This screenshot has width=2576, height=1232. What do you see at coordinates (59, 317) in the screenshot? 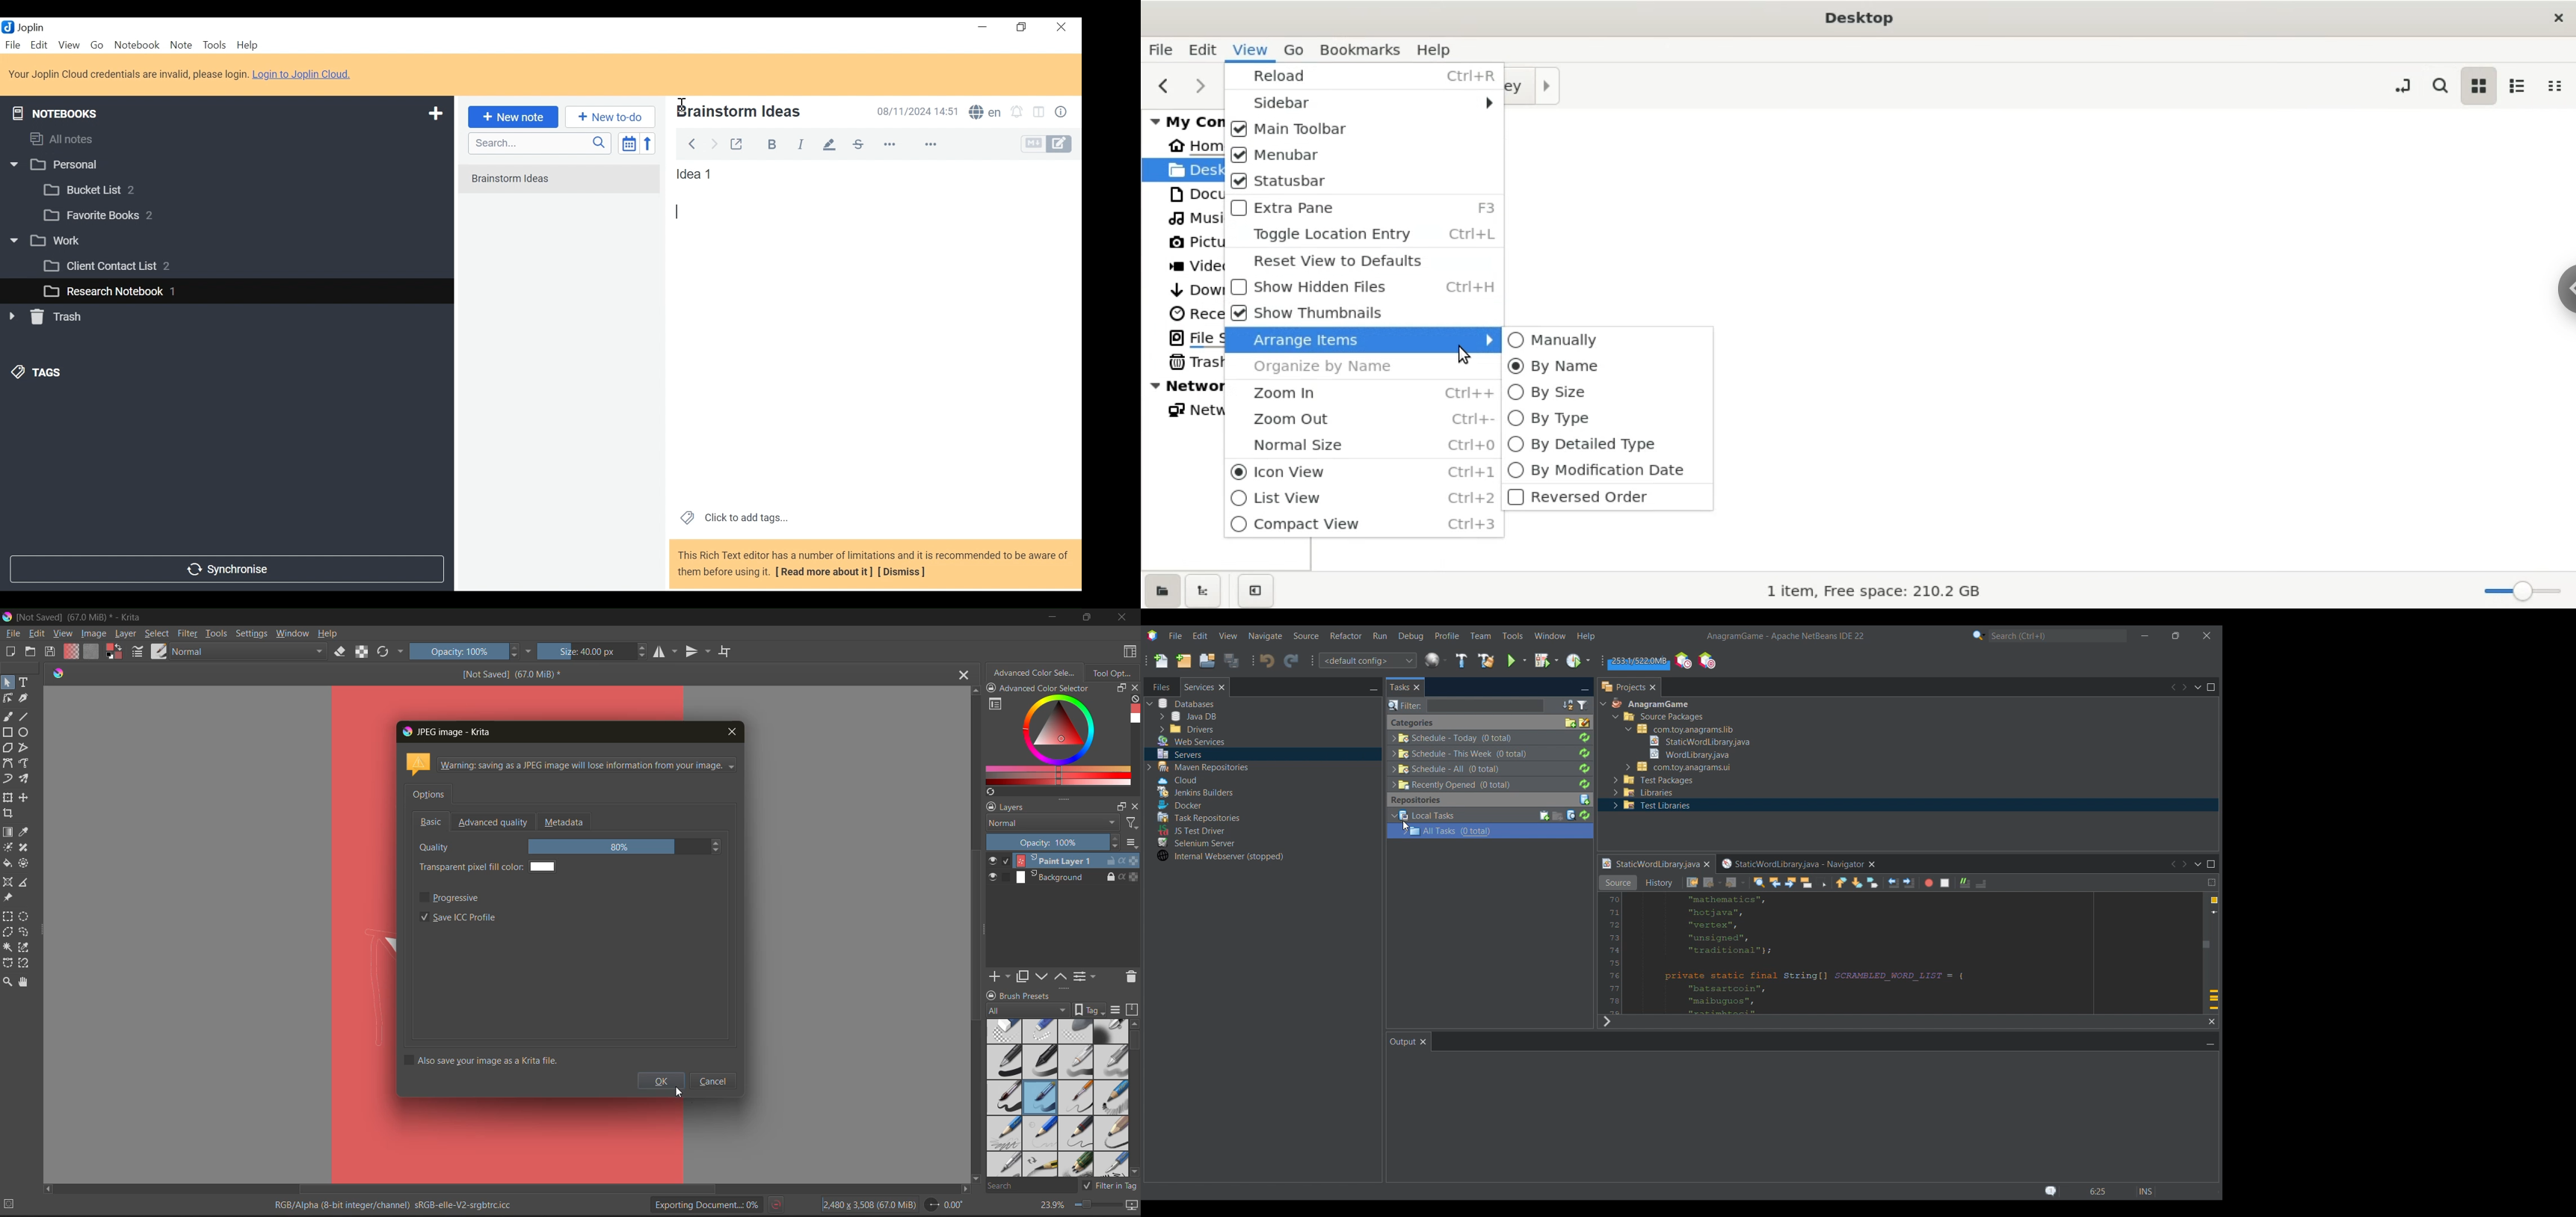
I see `» [ Trash` at bounding box center [59, 317].